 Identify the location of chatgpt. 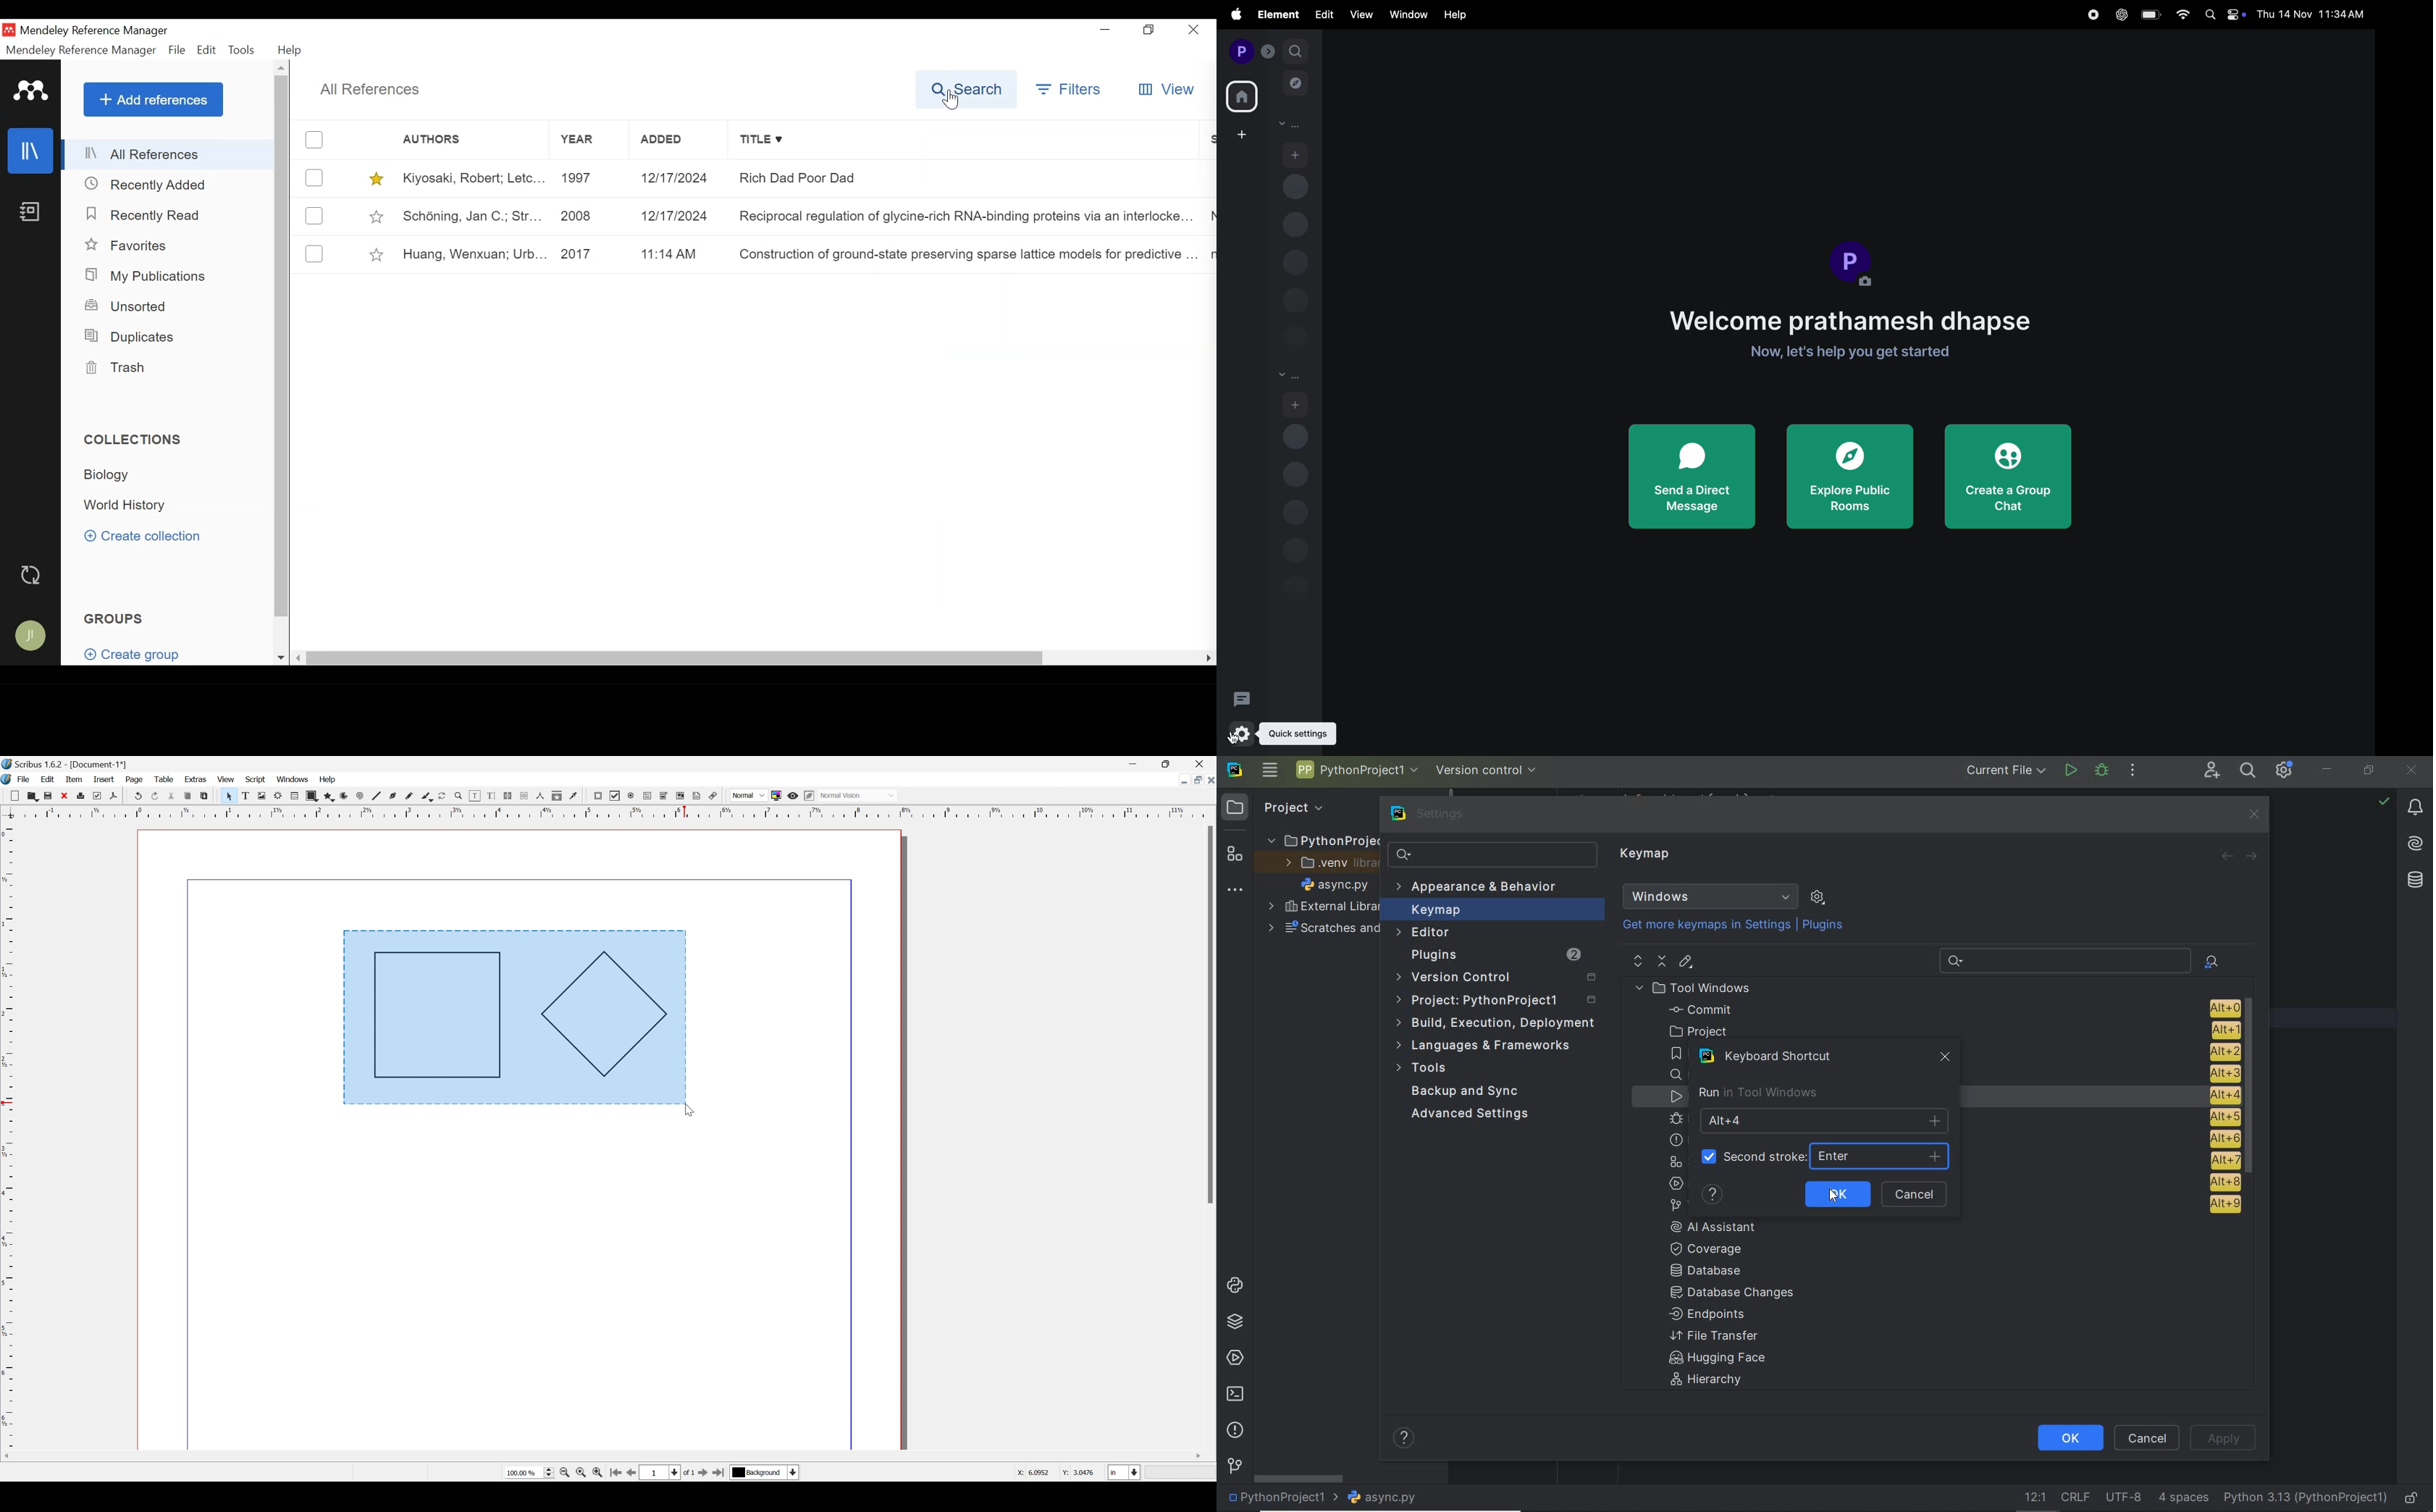
(1276, 737).